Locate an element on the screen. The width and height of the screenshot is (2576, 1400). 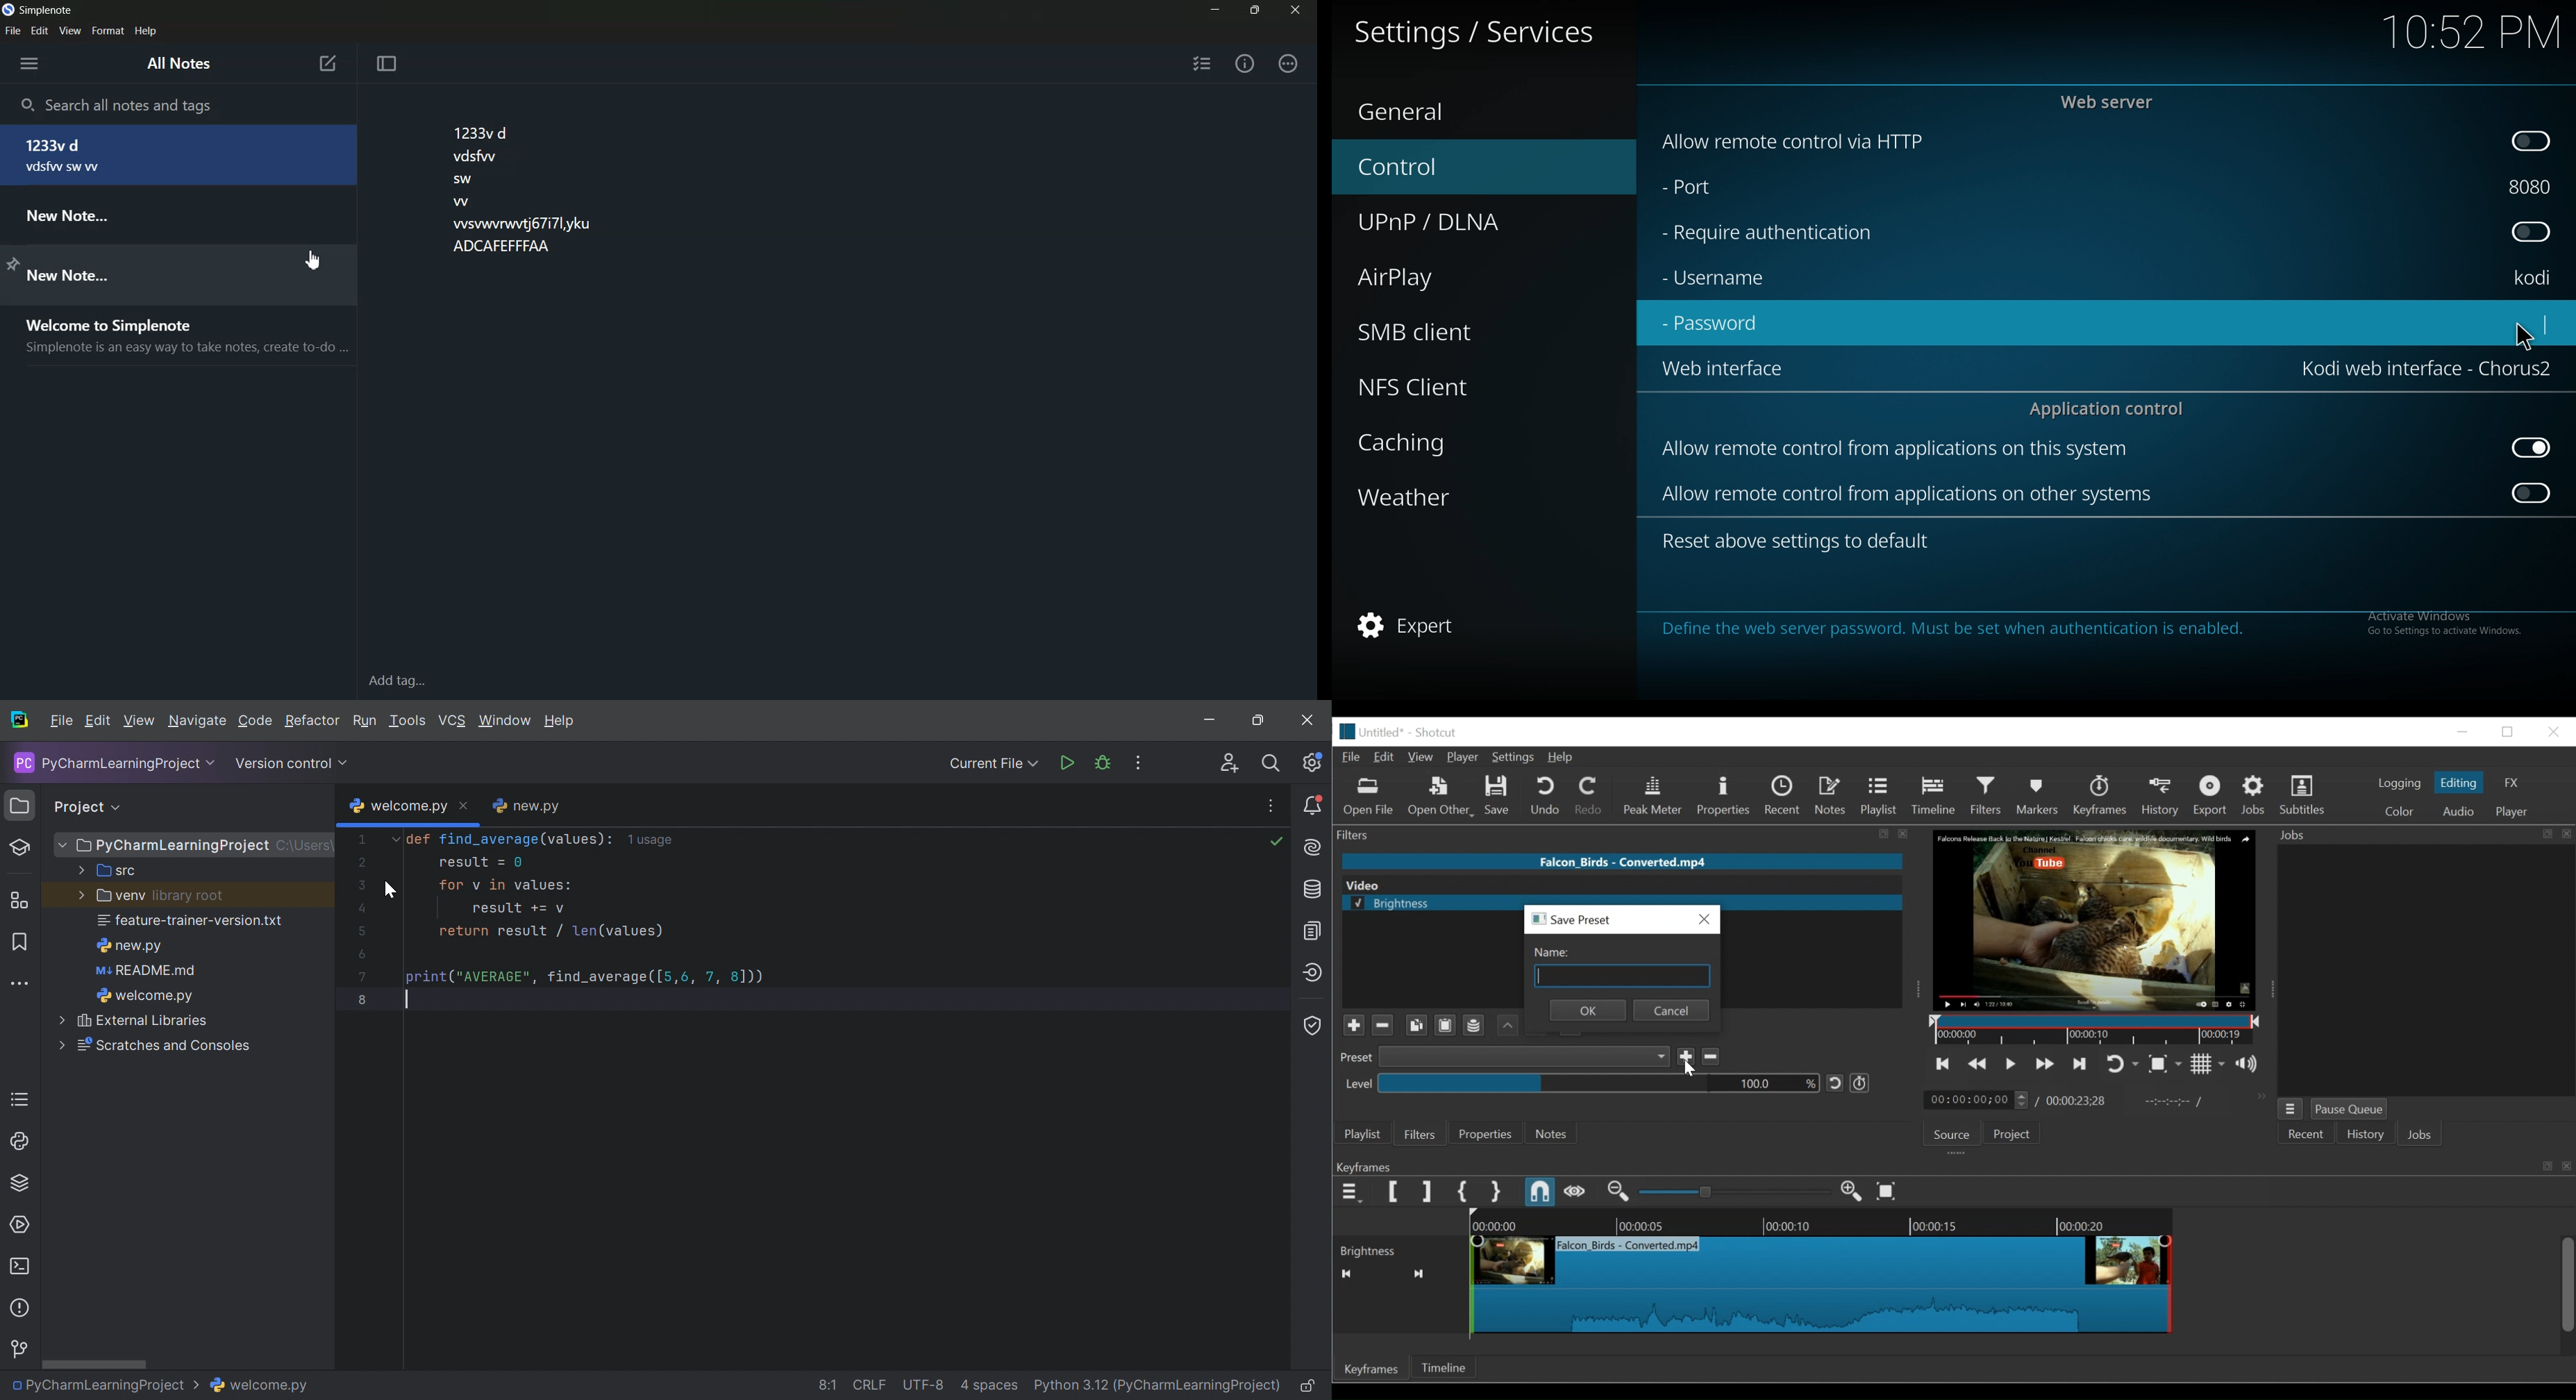
Cursor is located at coordinates (1988, 809).